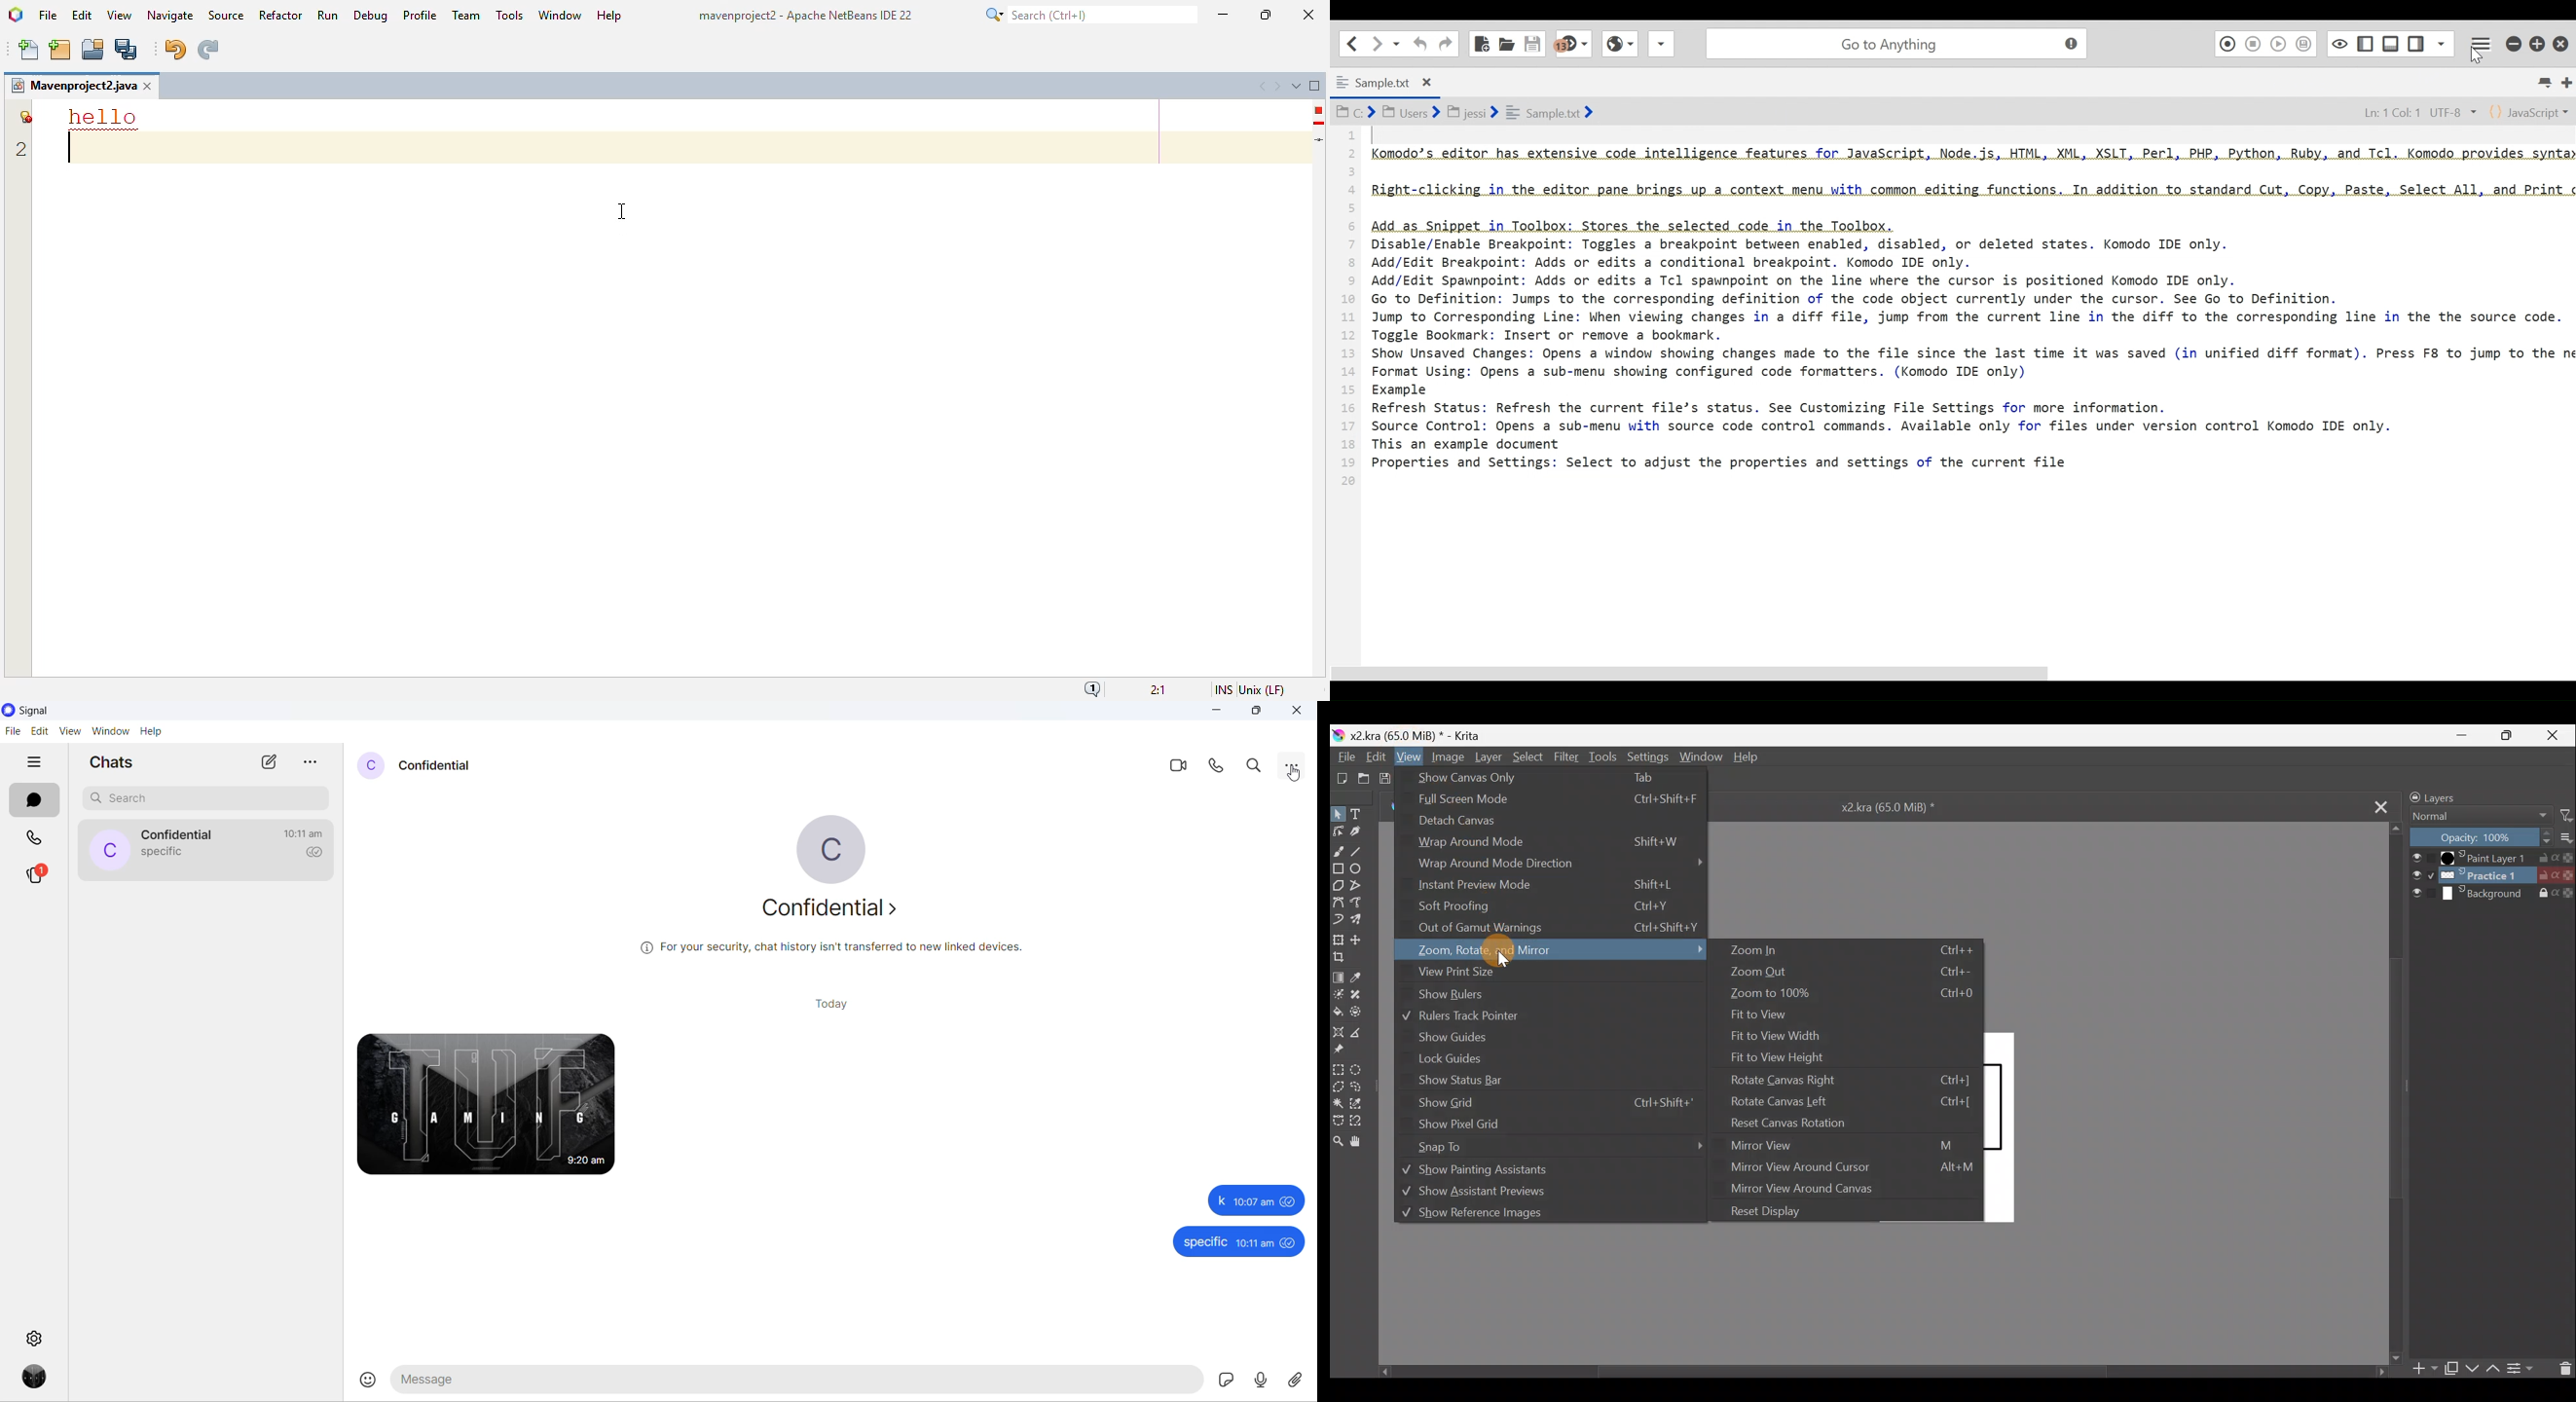 Image resolution: width=2576 pixels, height=1428 pixels. Describe the element at coordinates (1338, 867) in the screenshot. I see `Rectangle tool` at that location.